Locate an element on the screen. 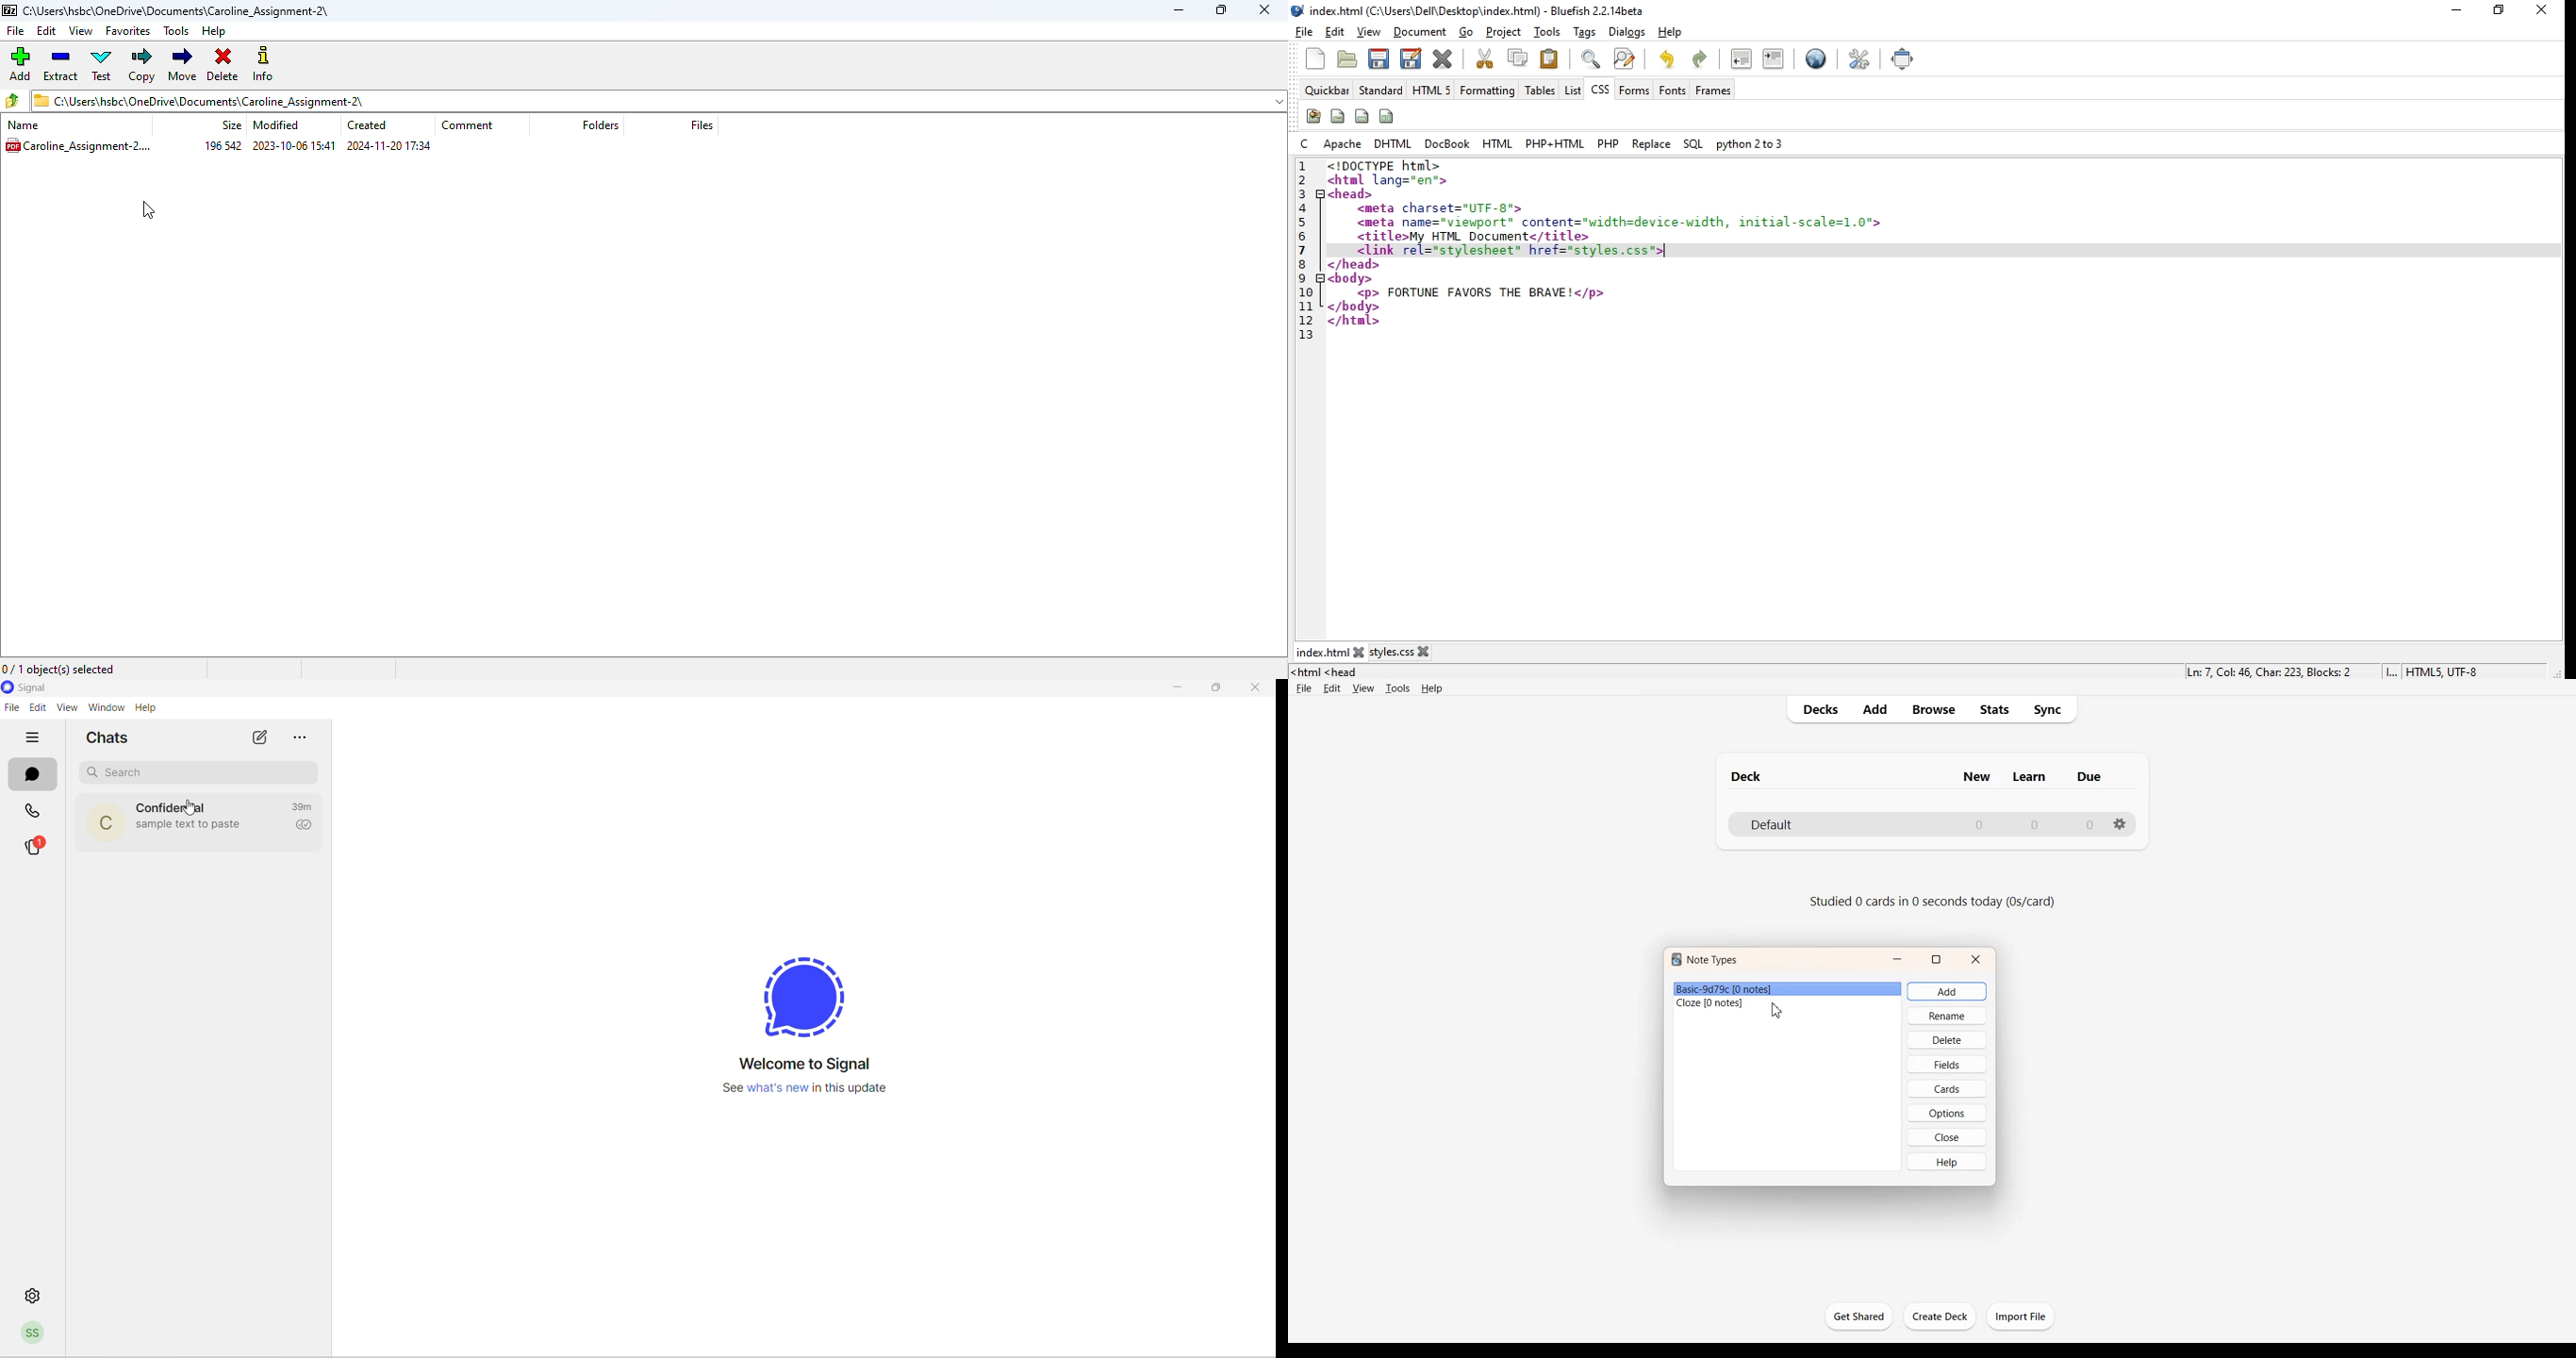 Image resolution: width=2576 pixels, height=1372 pixels. move is located at coordinates (184, 65).